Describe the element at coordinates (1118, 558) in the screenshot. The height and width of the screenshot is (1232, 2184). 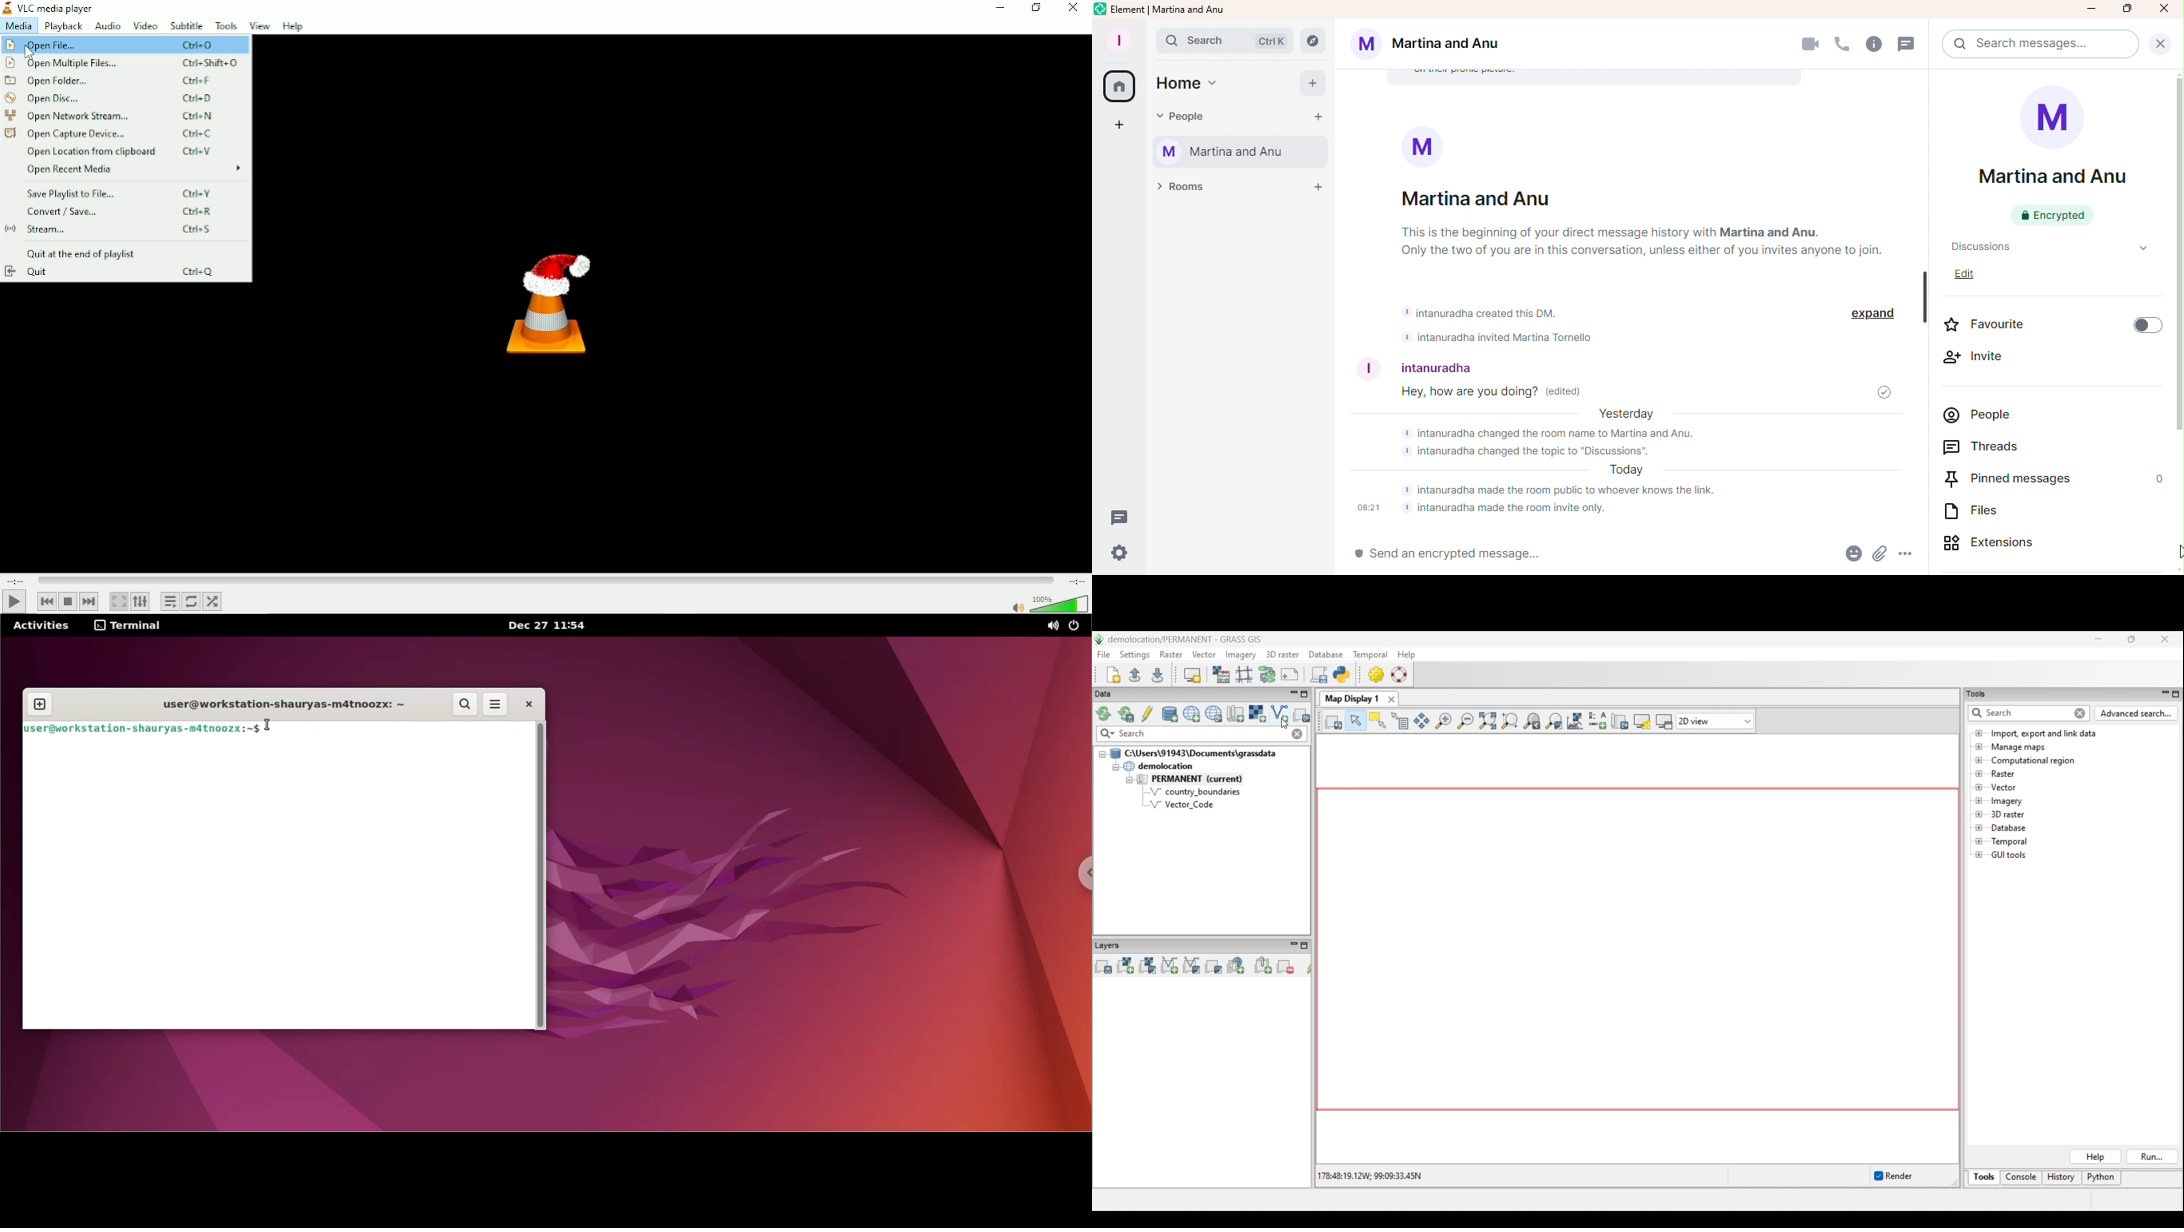
I see `Quick settings` at that location.